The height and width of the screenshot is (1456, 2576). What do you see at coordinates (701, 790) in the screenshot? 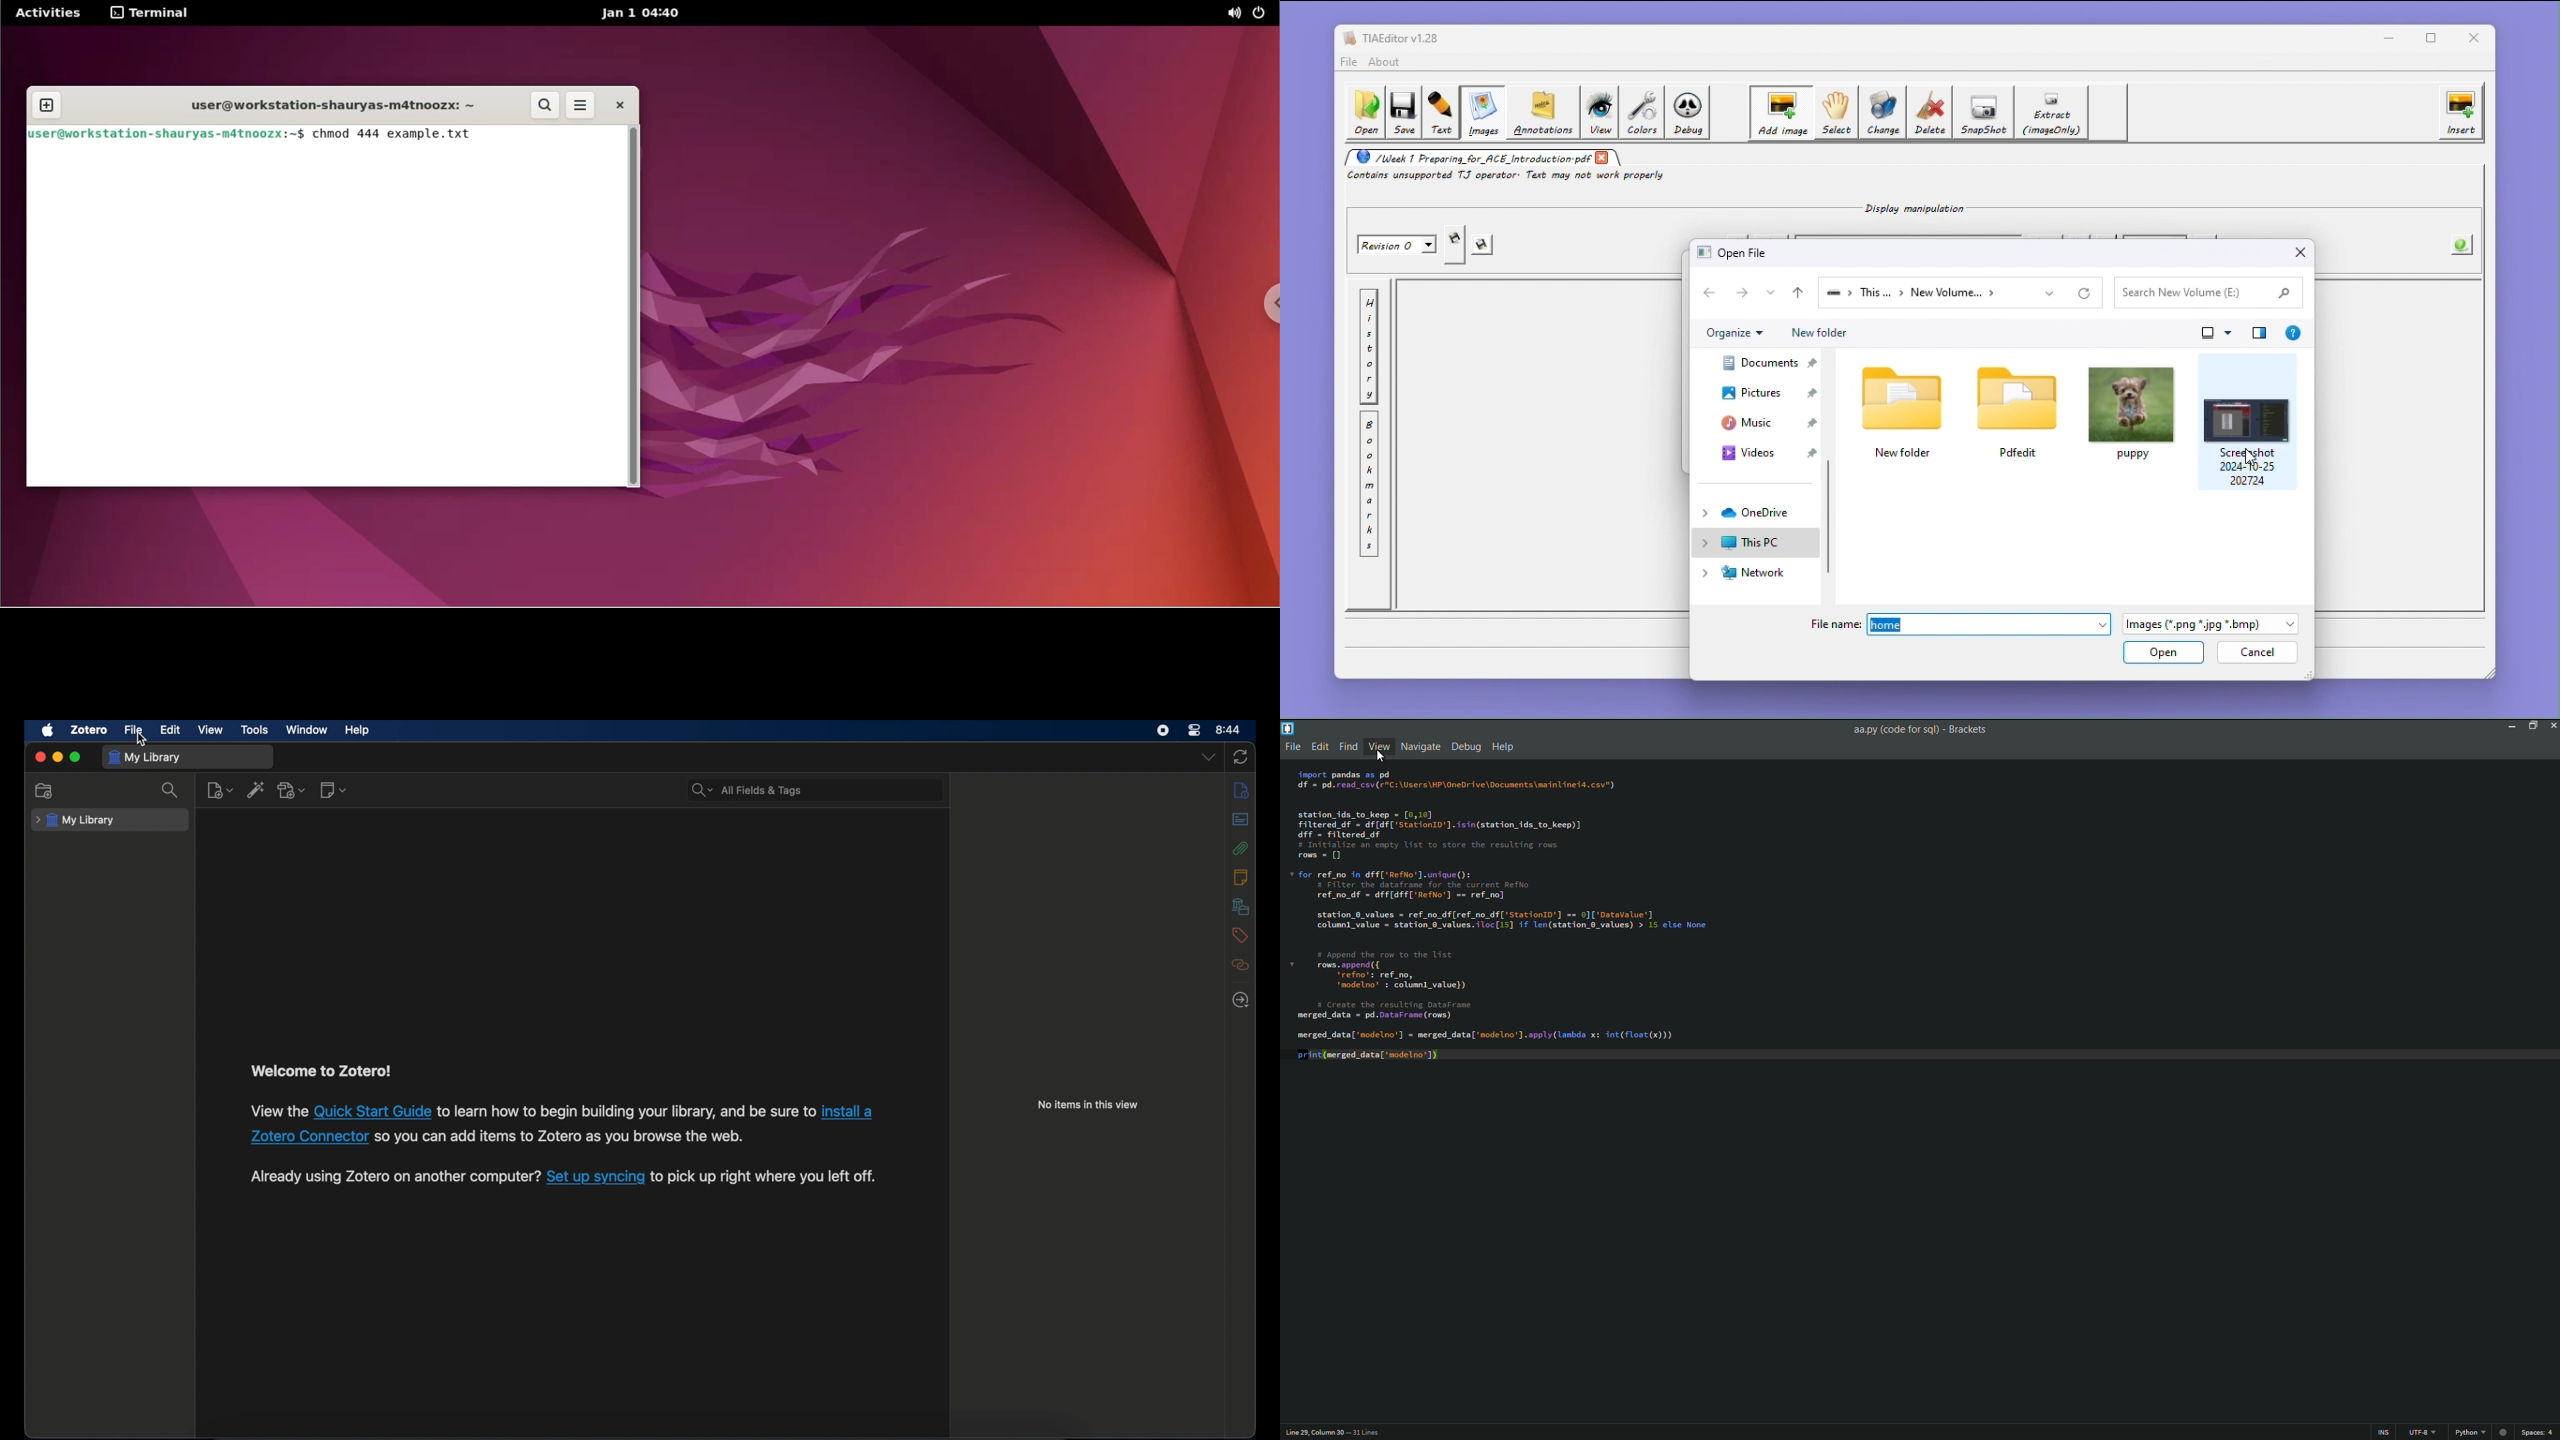
I see `search dropdown` at bounding box center [701, 790].